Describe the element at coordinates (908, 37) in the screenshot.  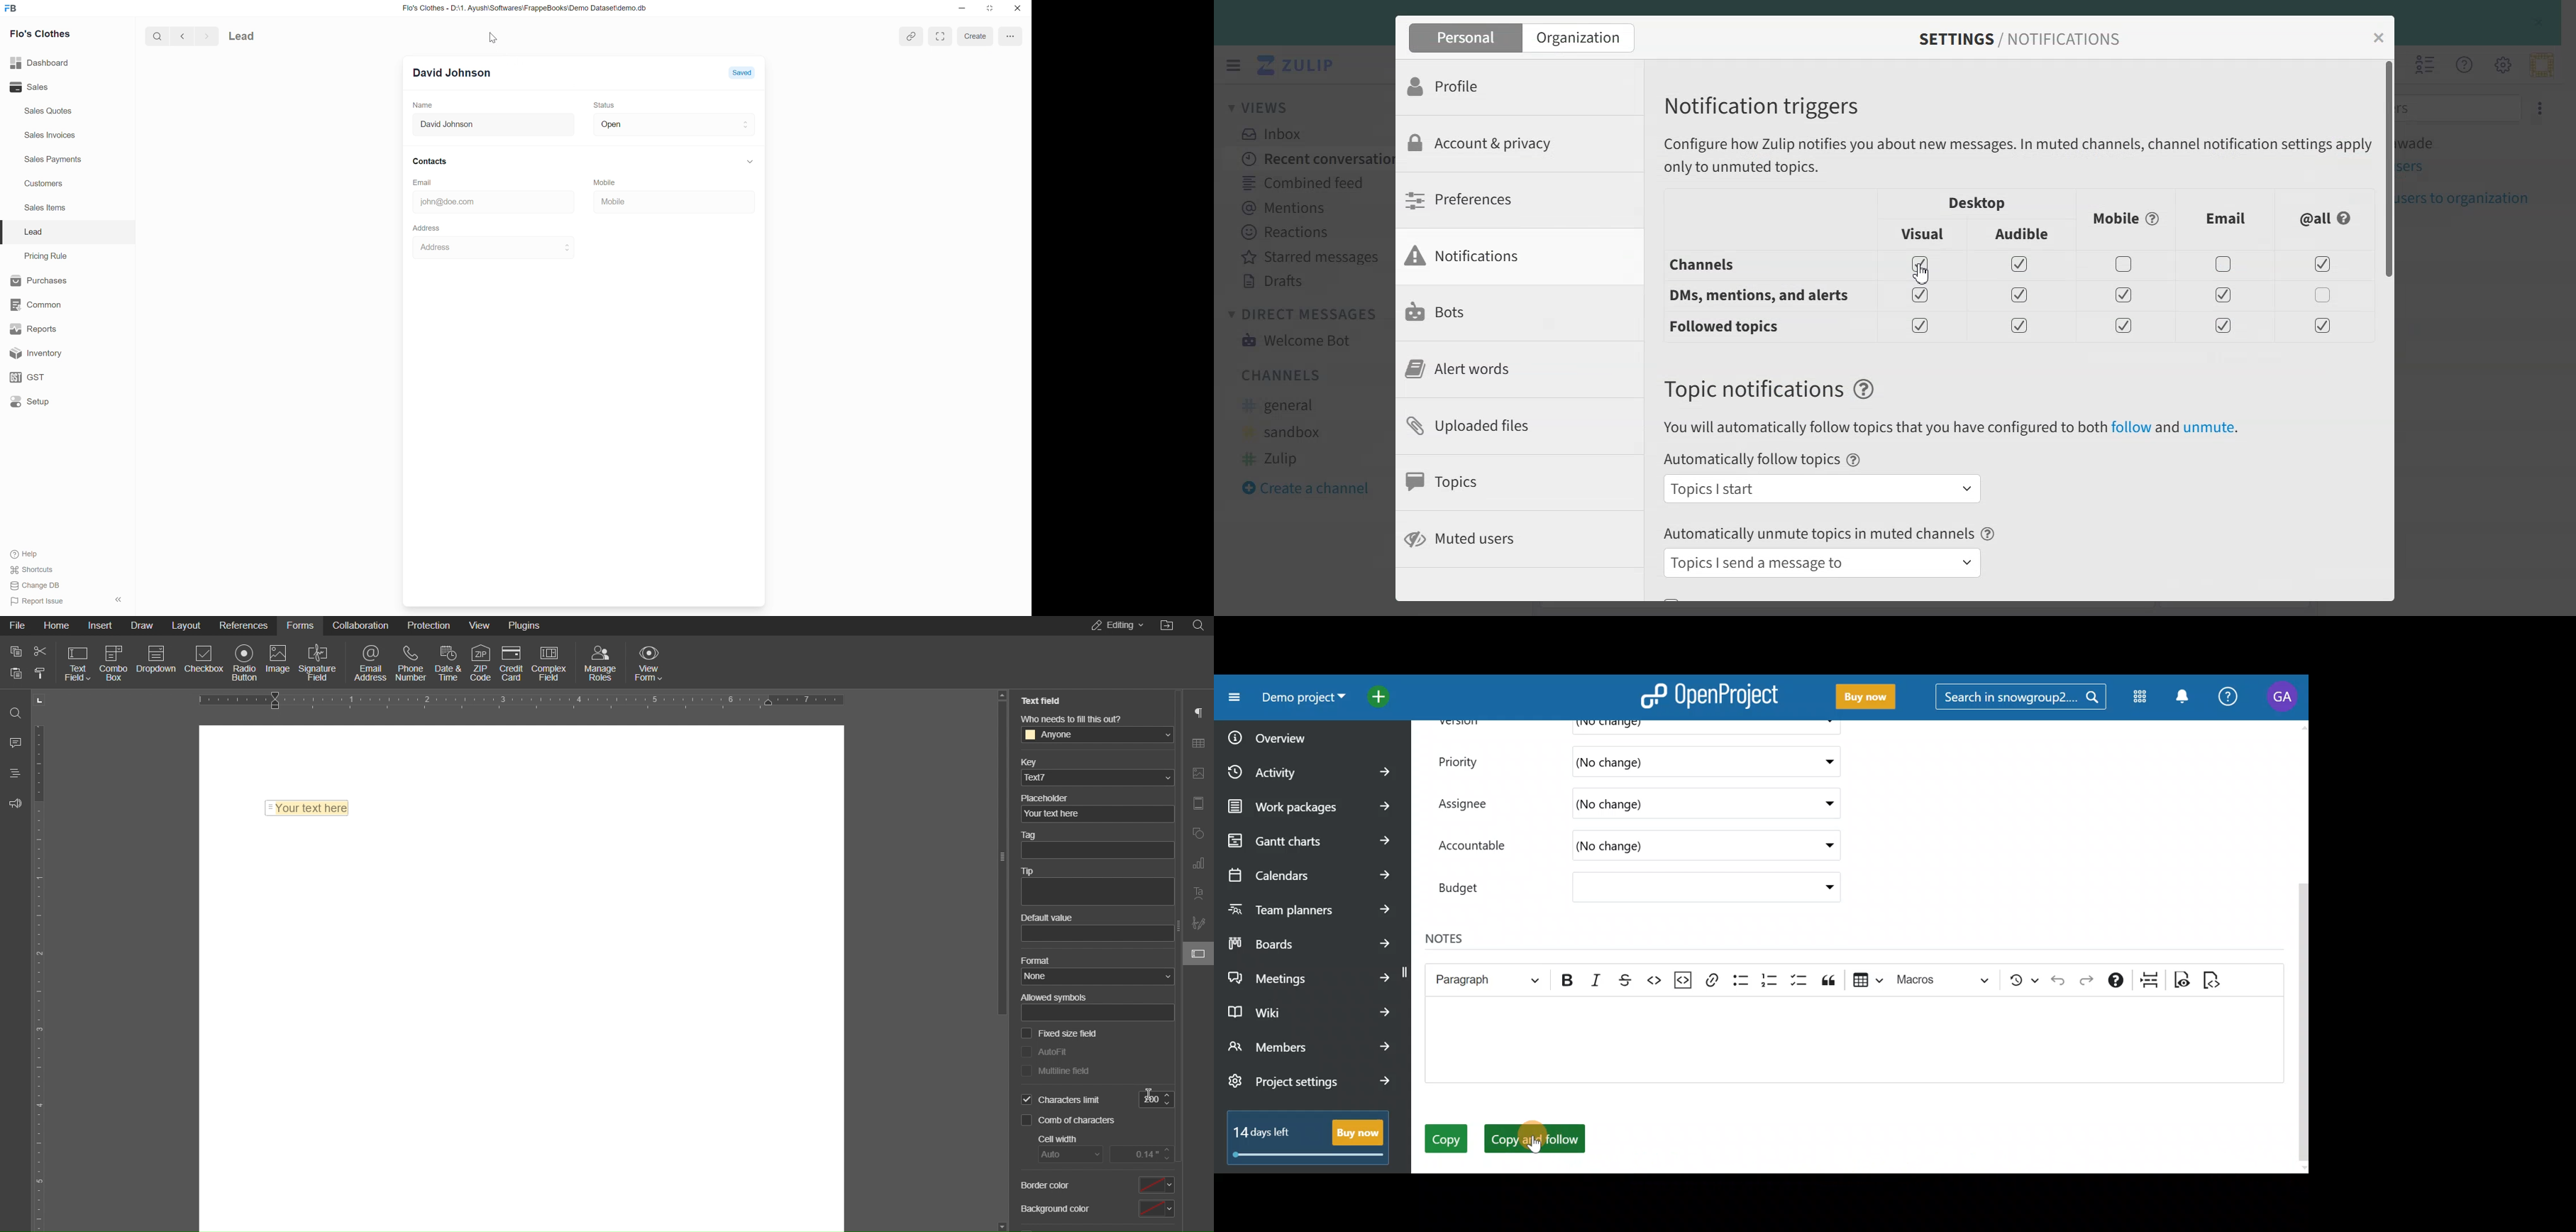
I see `attach` at that location.